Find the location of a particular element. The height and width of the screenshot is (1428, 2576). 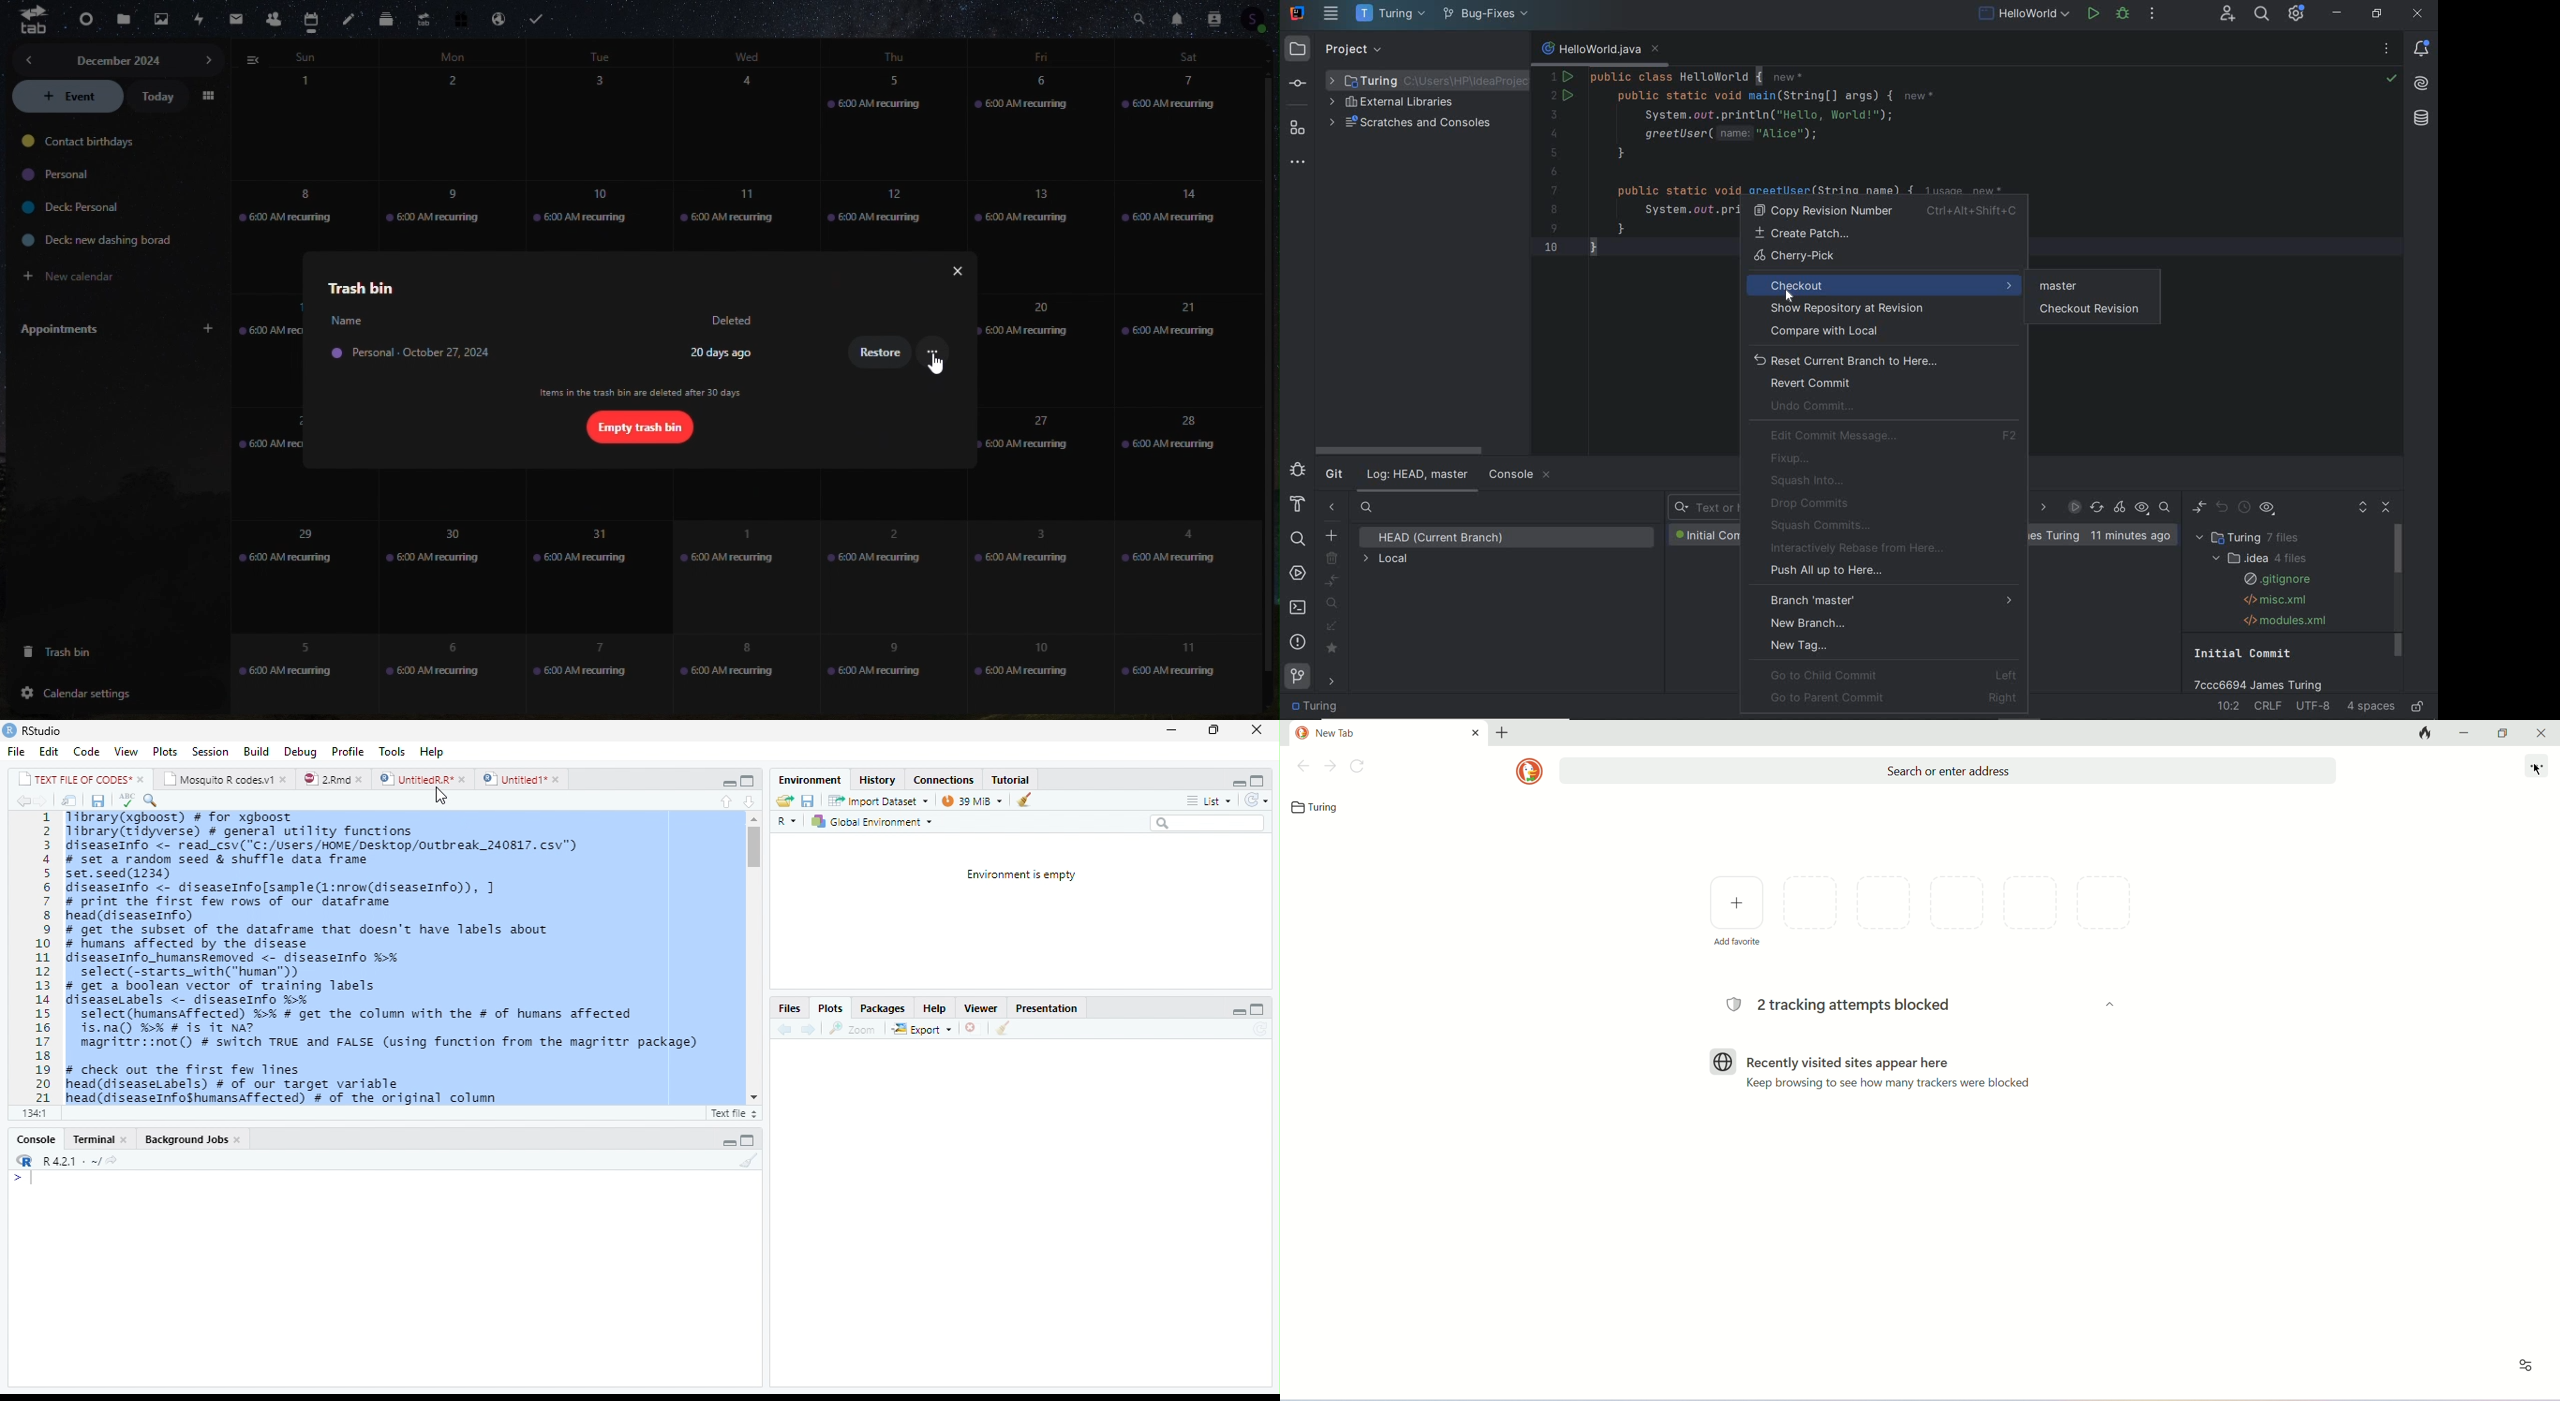

21 is located at coordinates (1174, 346).